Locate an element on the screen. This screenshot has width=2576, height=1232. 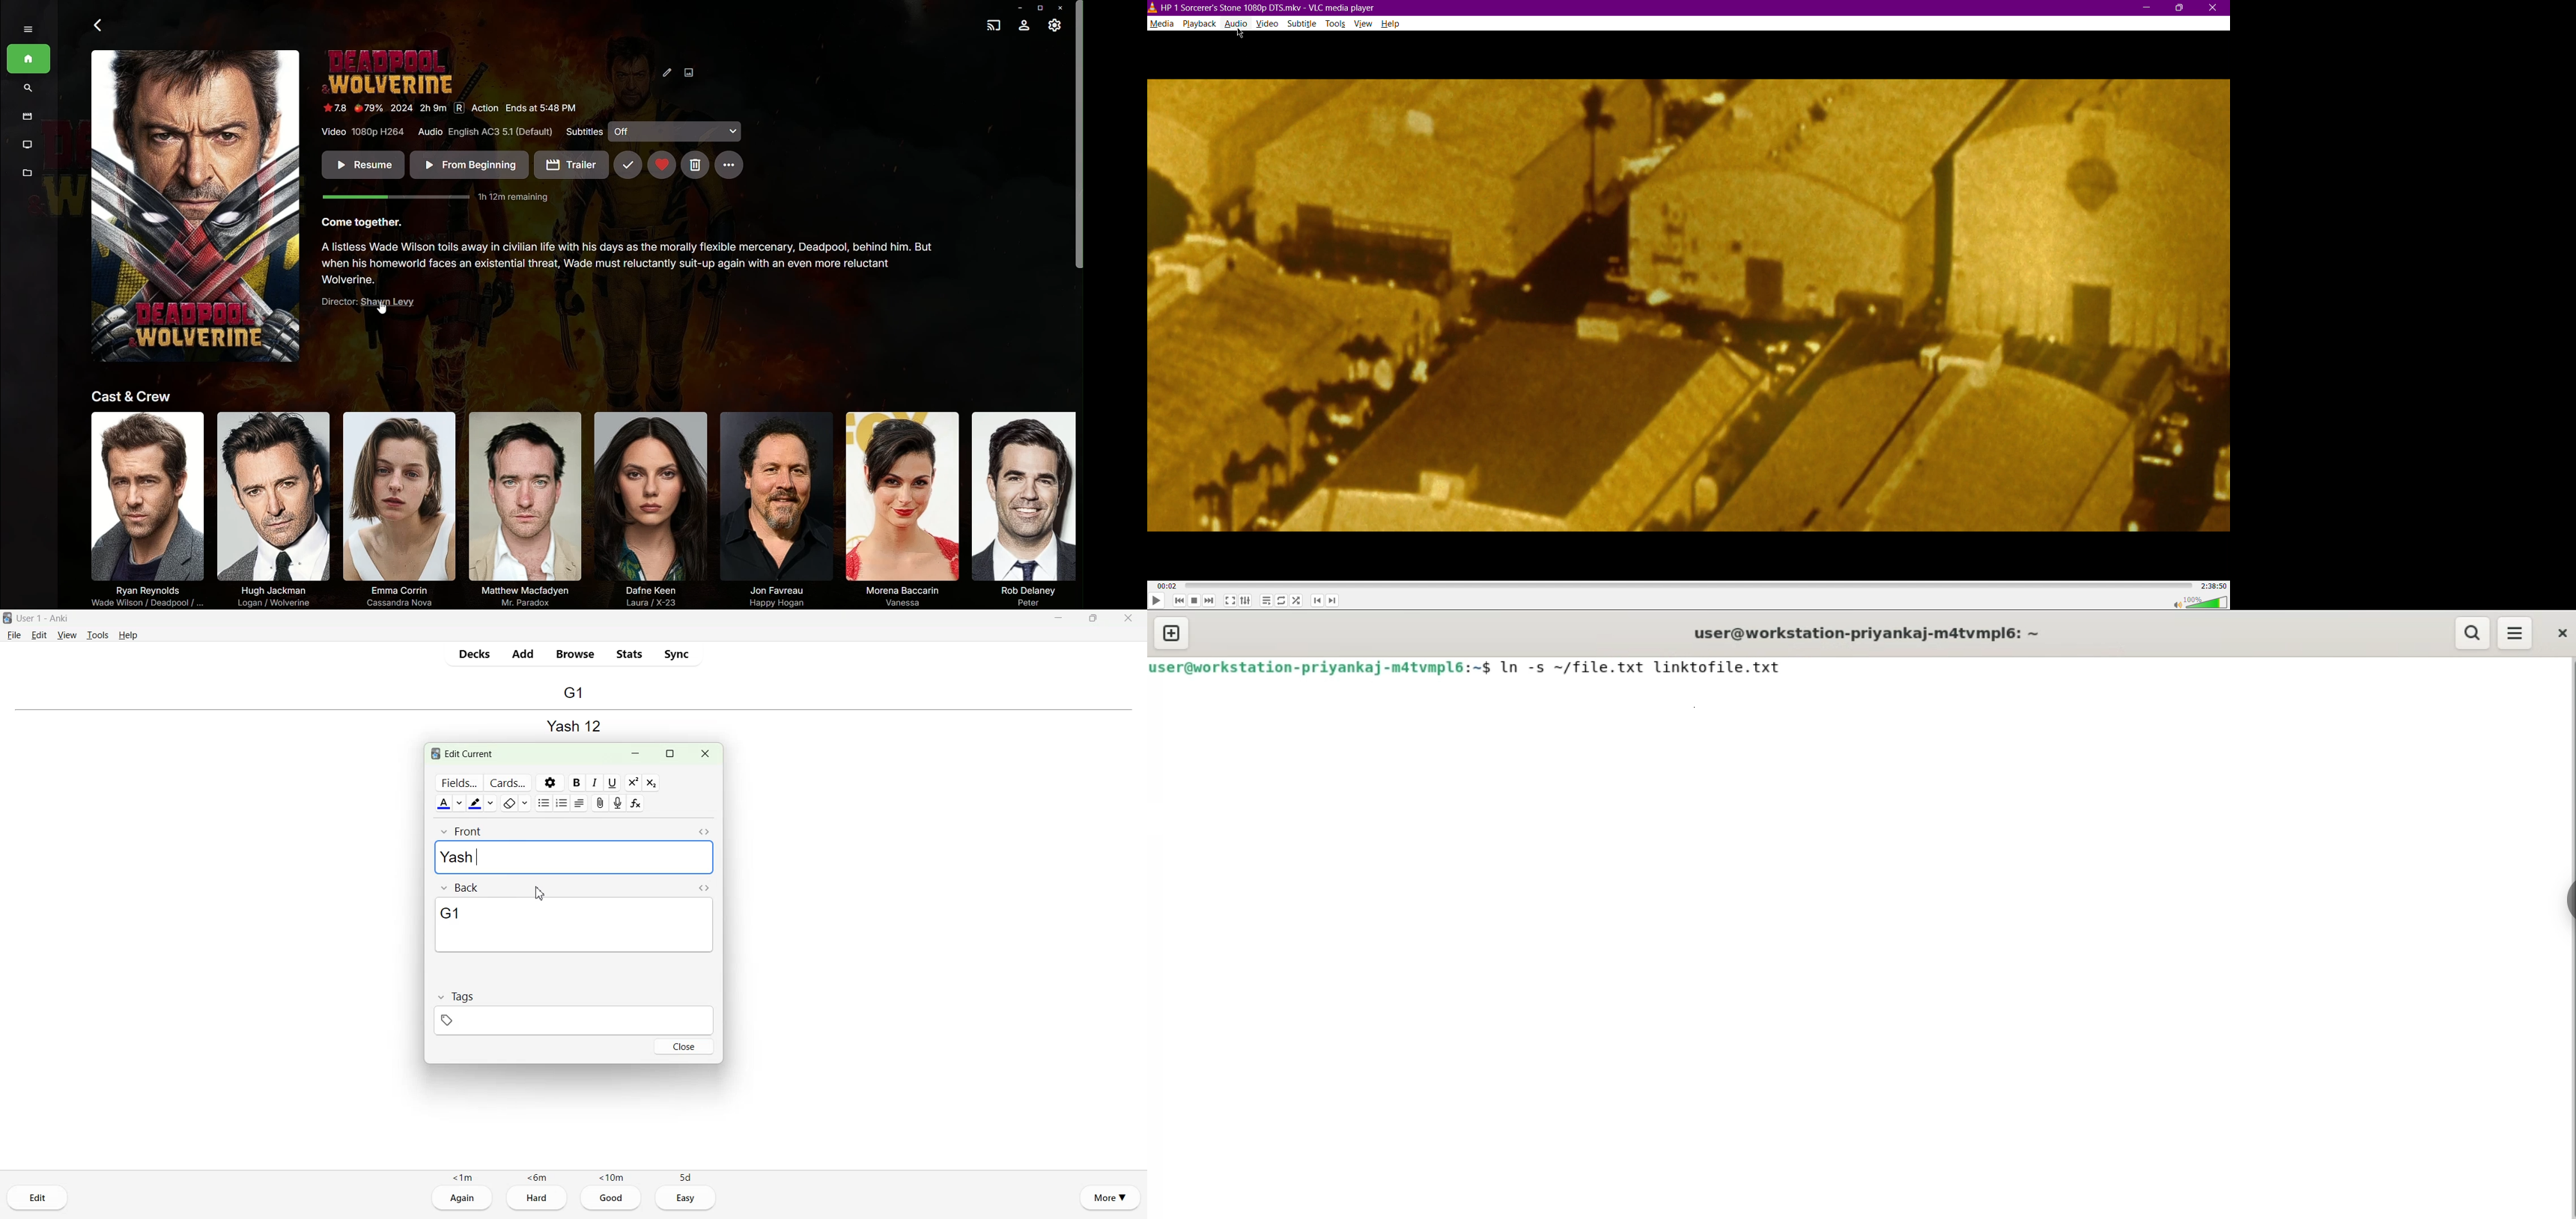
Back file name is located at coordinates (573, 693).